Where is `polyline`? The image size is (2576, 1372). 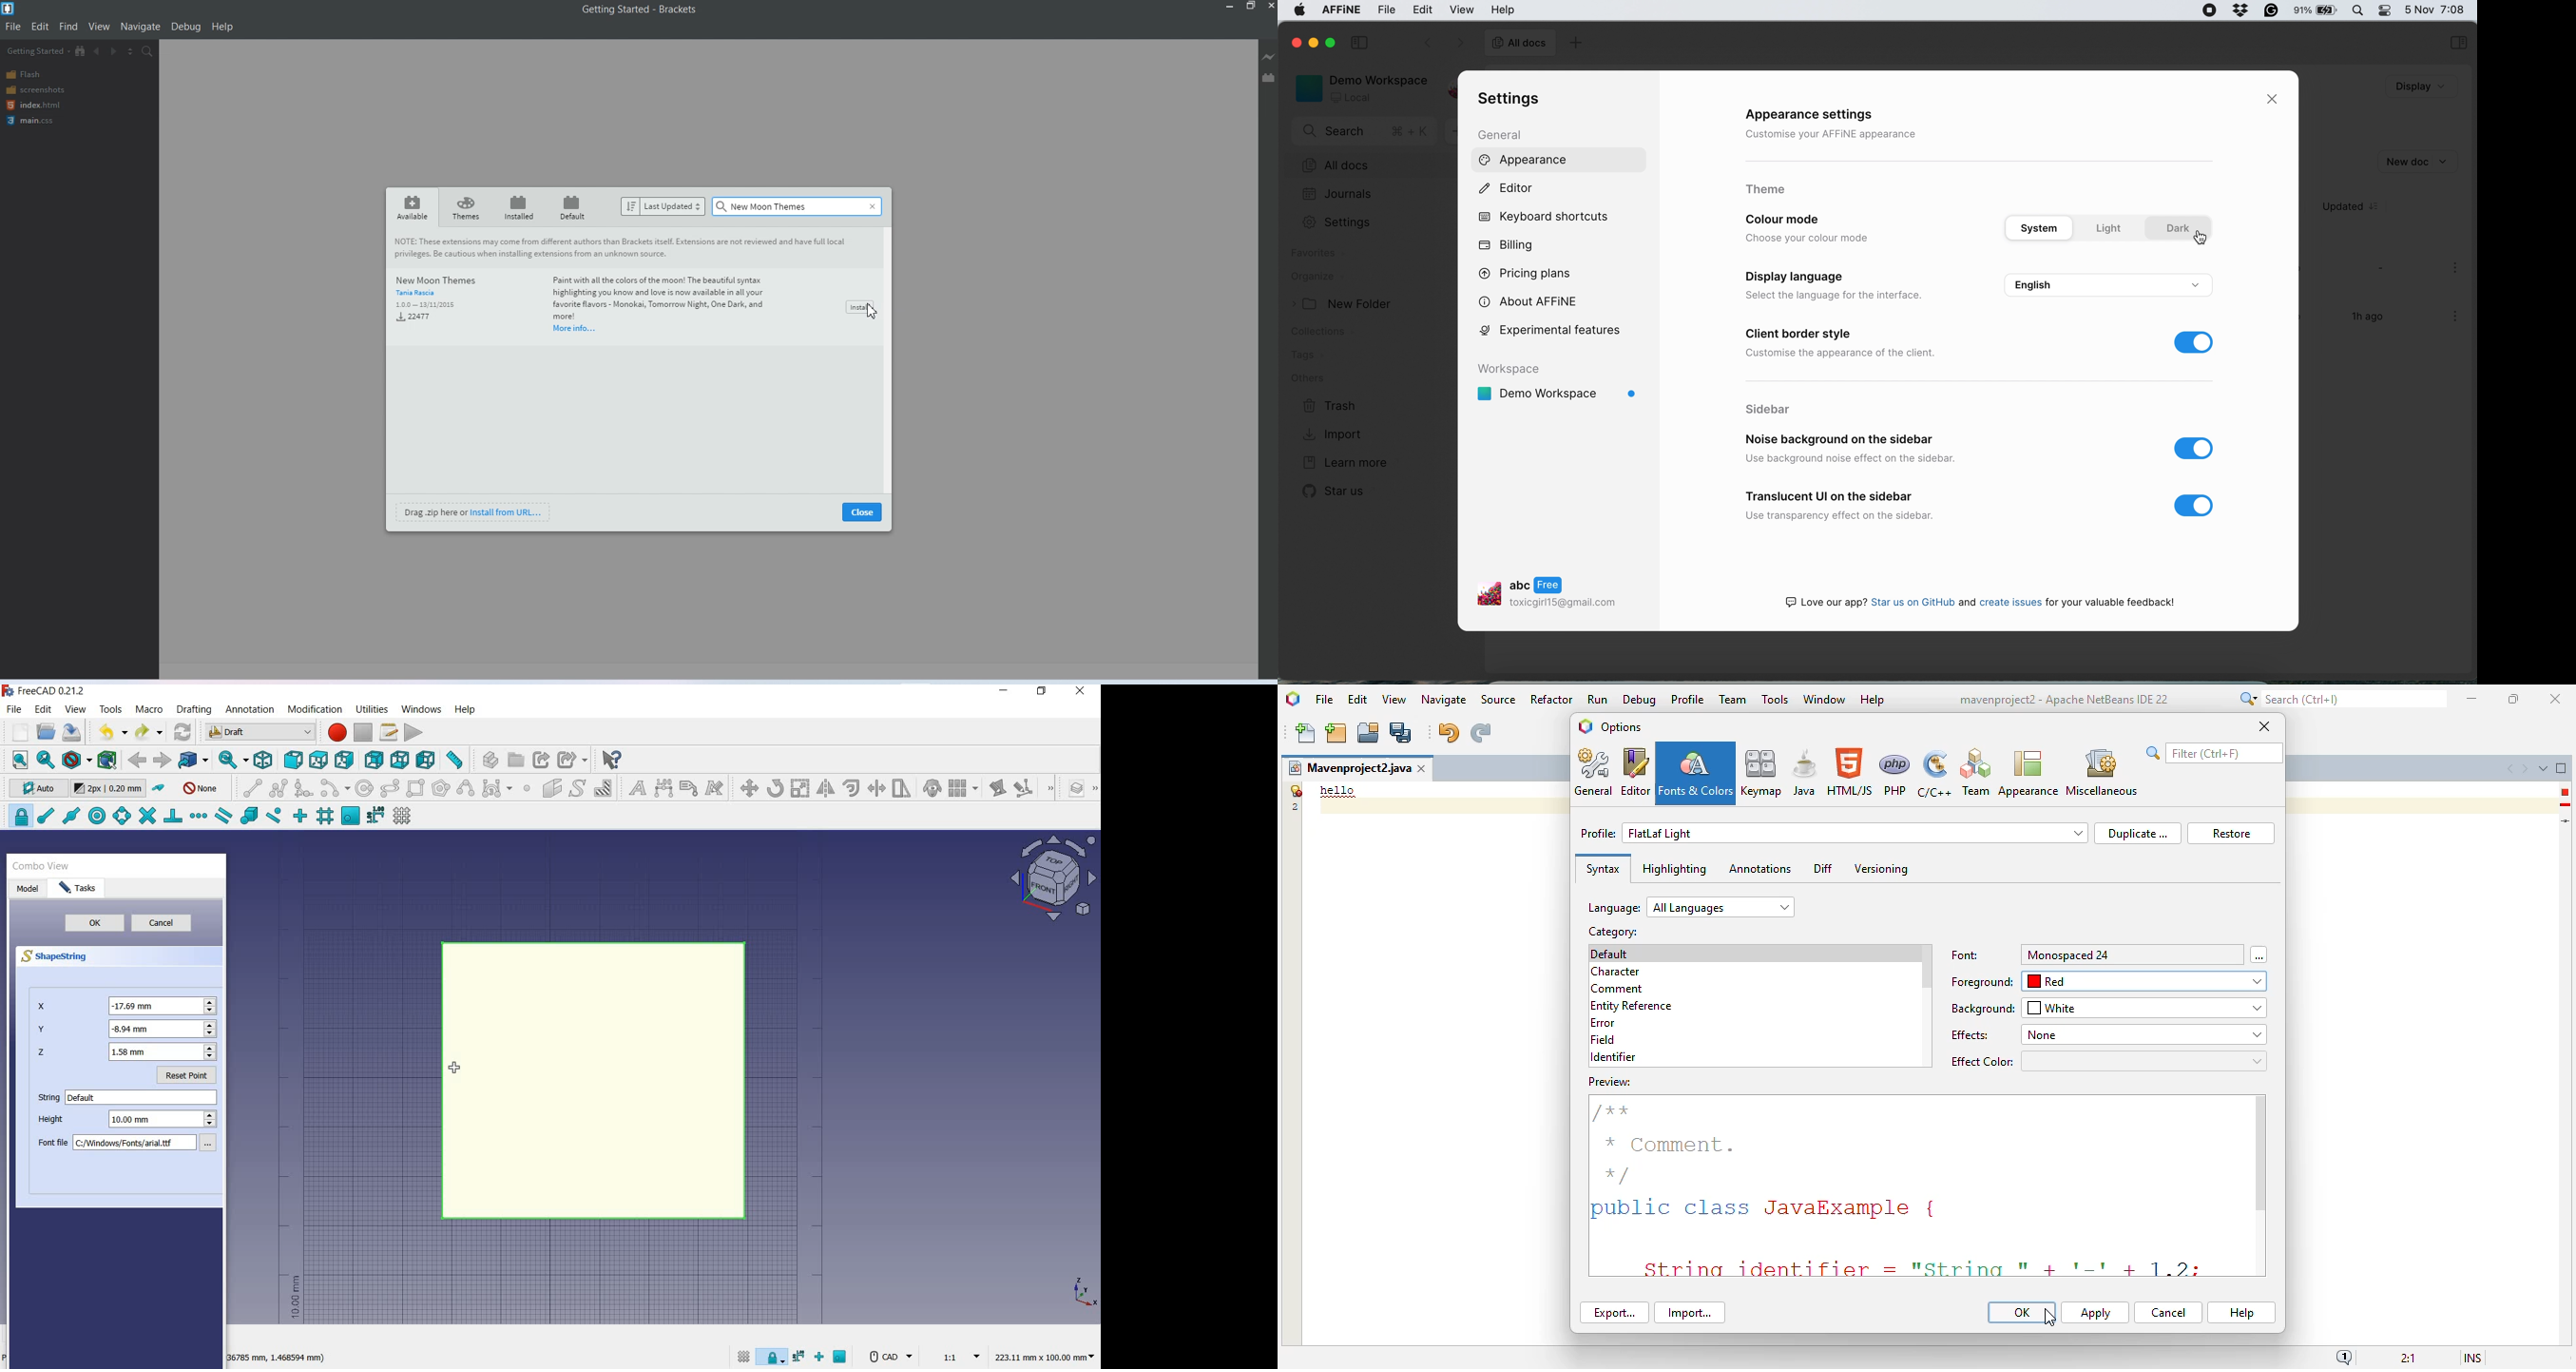
polyline is located at coordinates (279, 787).